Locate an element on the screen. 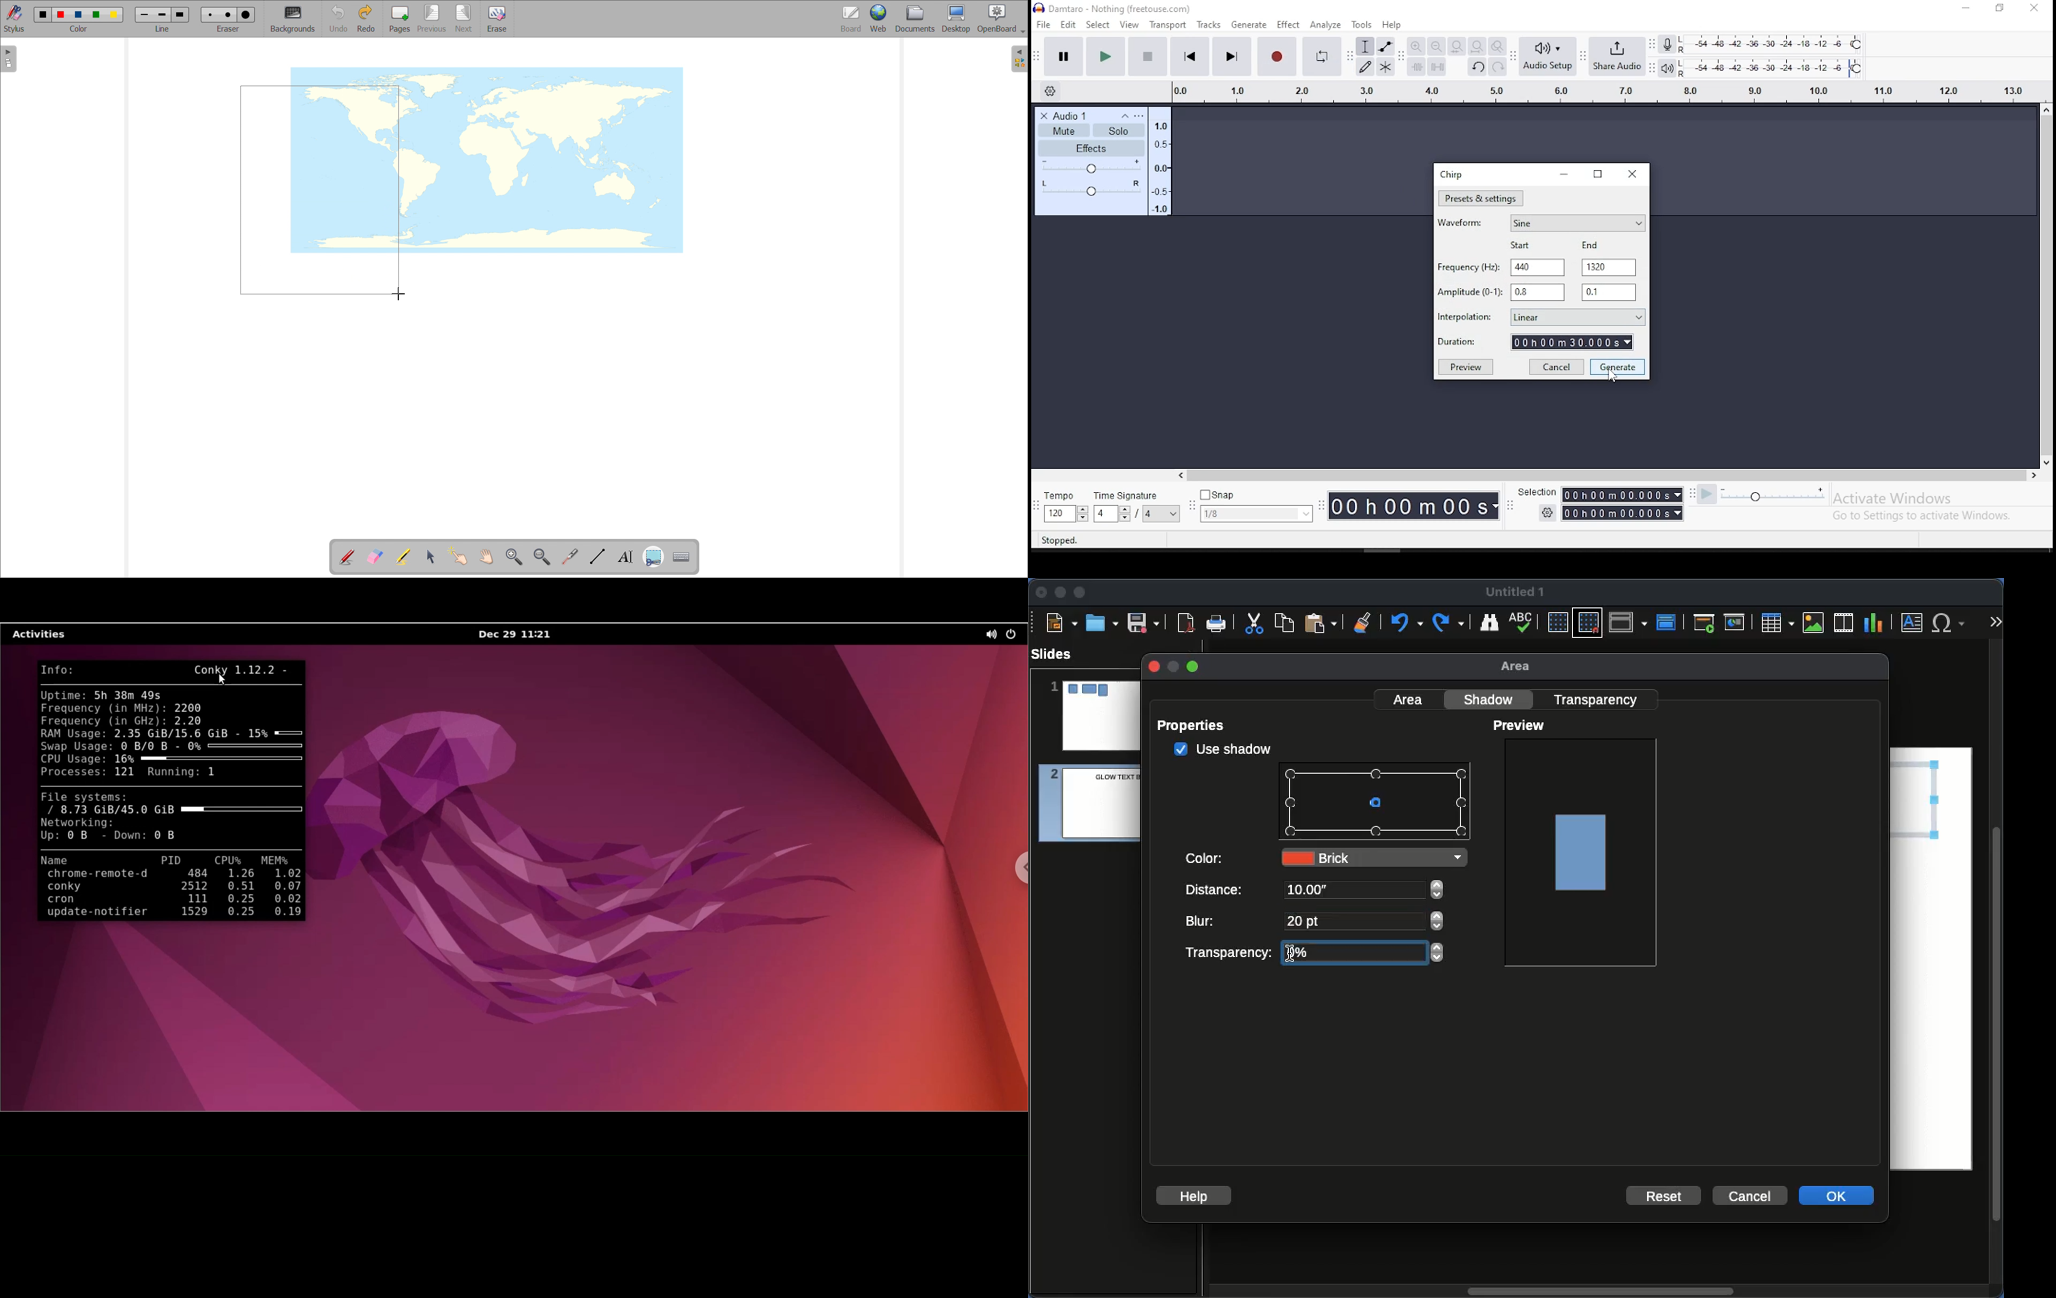 Image resolution: width=2072 pixels, height=1316 pixels. Display views is located at coordinates (1631, 621).